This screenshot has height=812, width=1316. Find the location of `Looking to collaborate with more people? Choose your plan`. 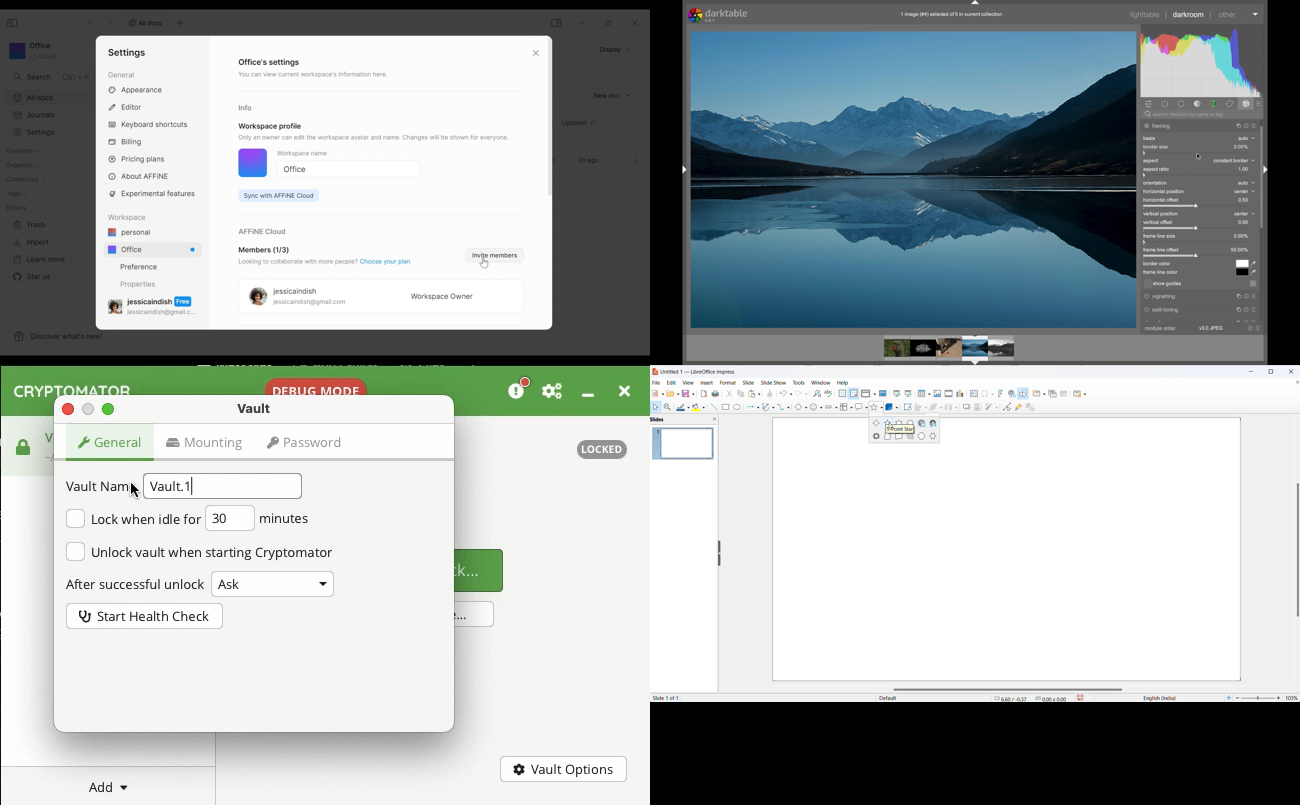

Looking to collaborate with more people? Choose your plan is located at coordinates (323, 263).